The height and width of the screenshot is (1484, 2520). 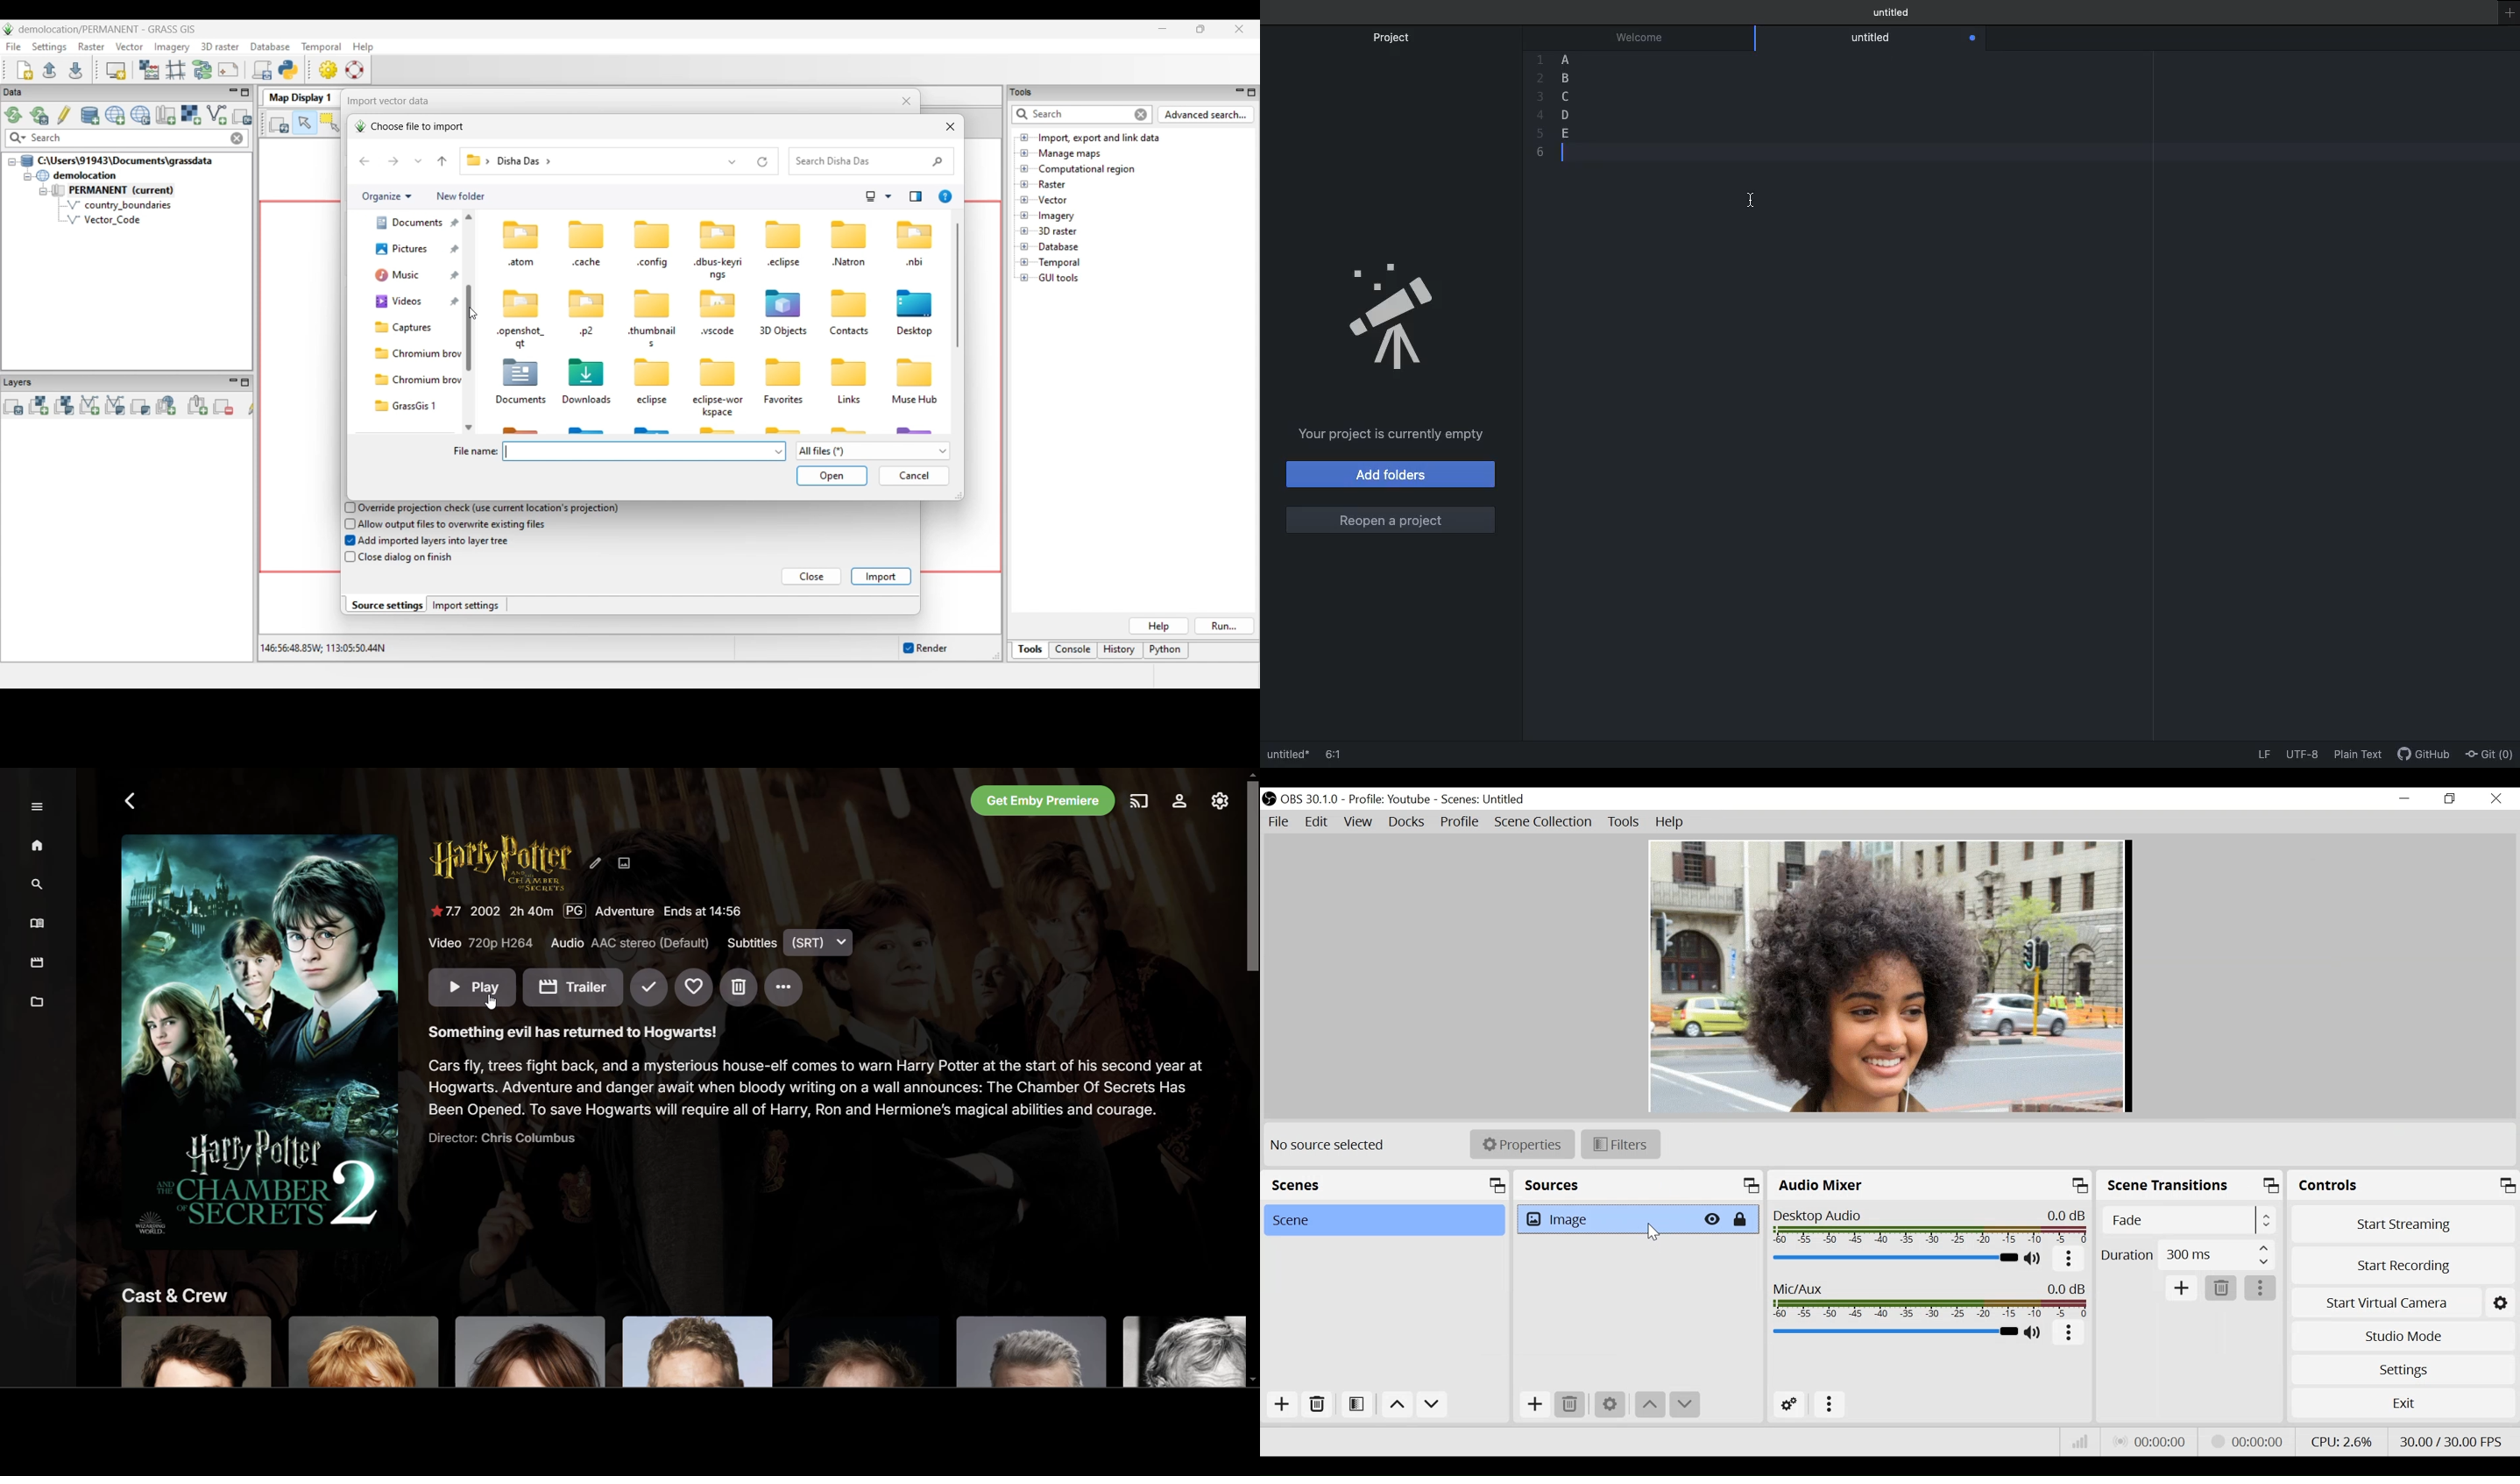 I want to click on Scenes: Untitled, so click(x=1486, y=800).